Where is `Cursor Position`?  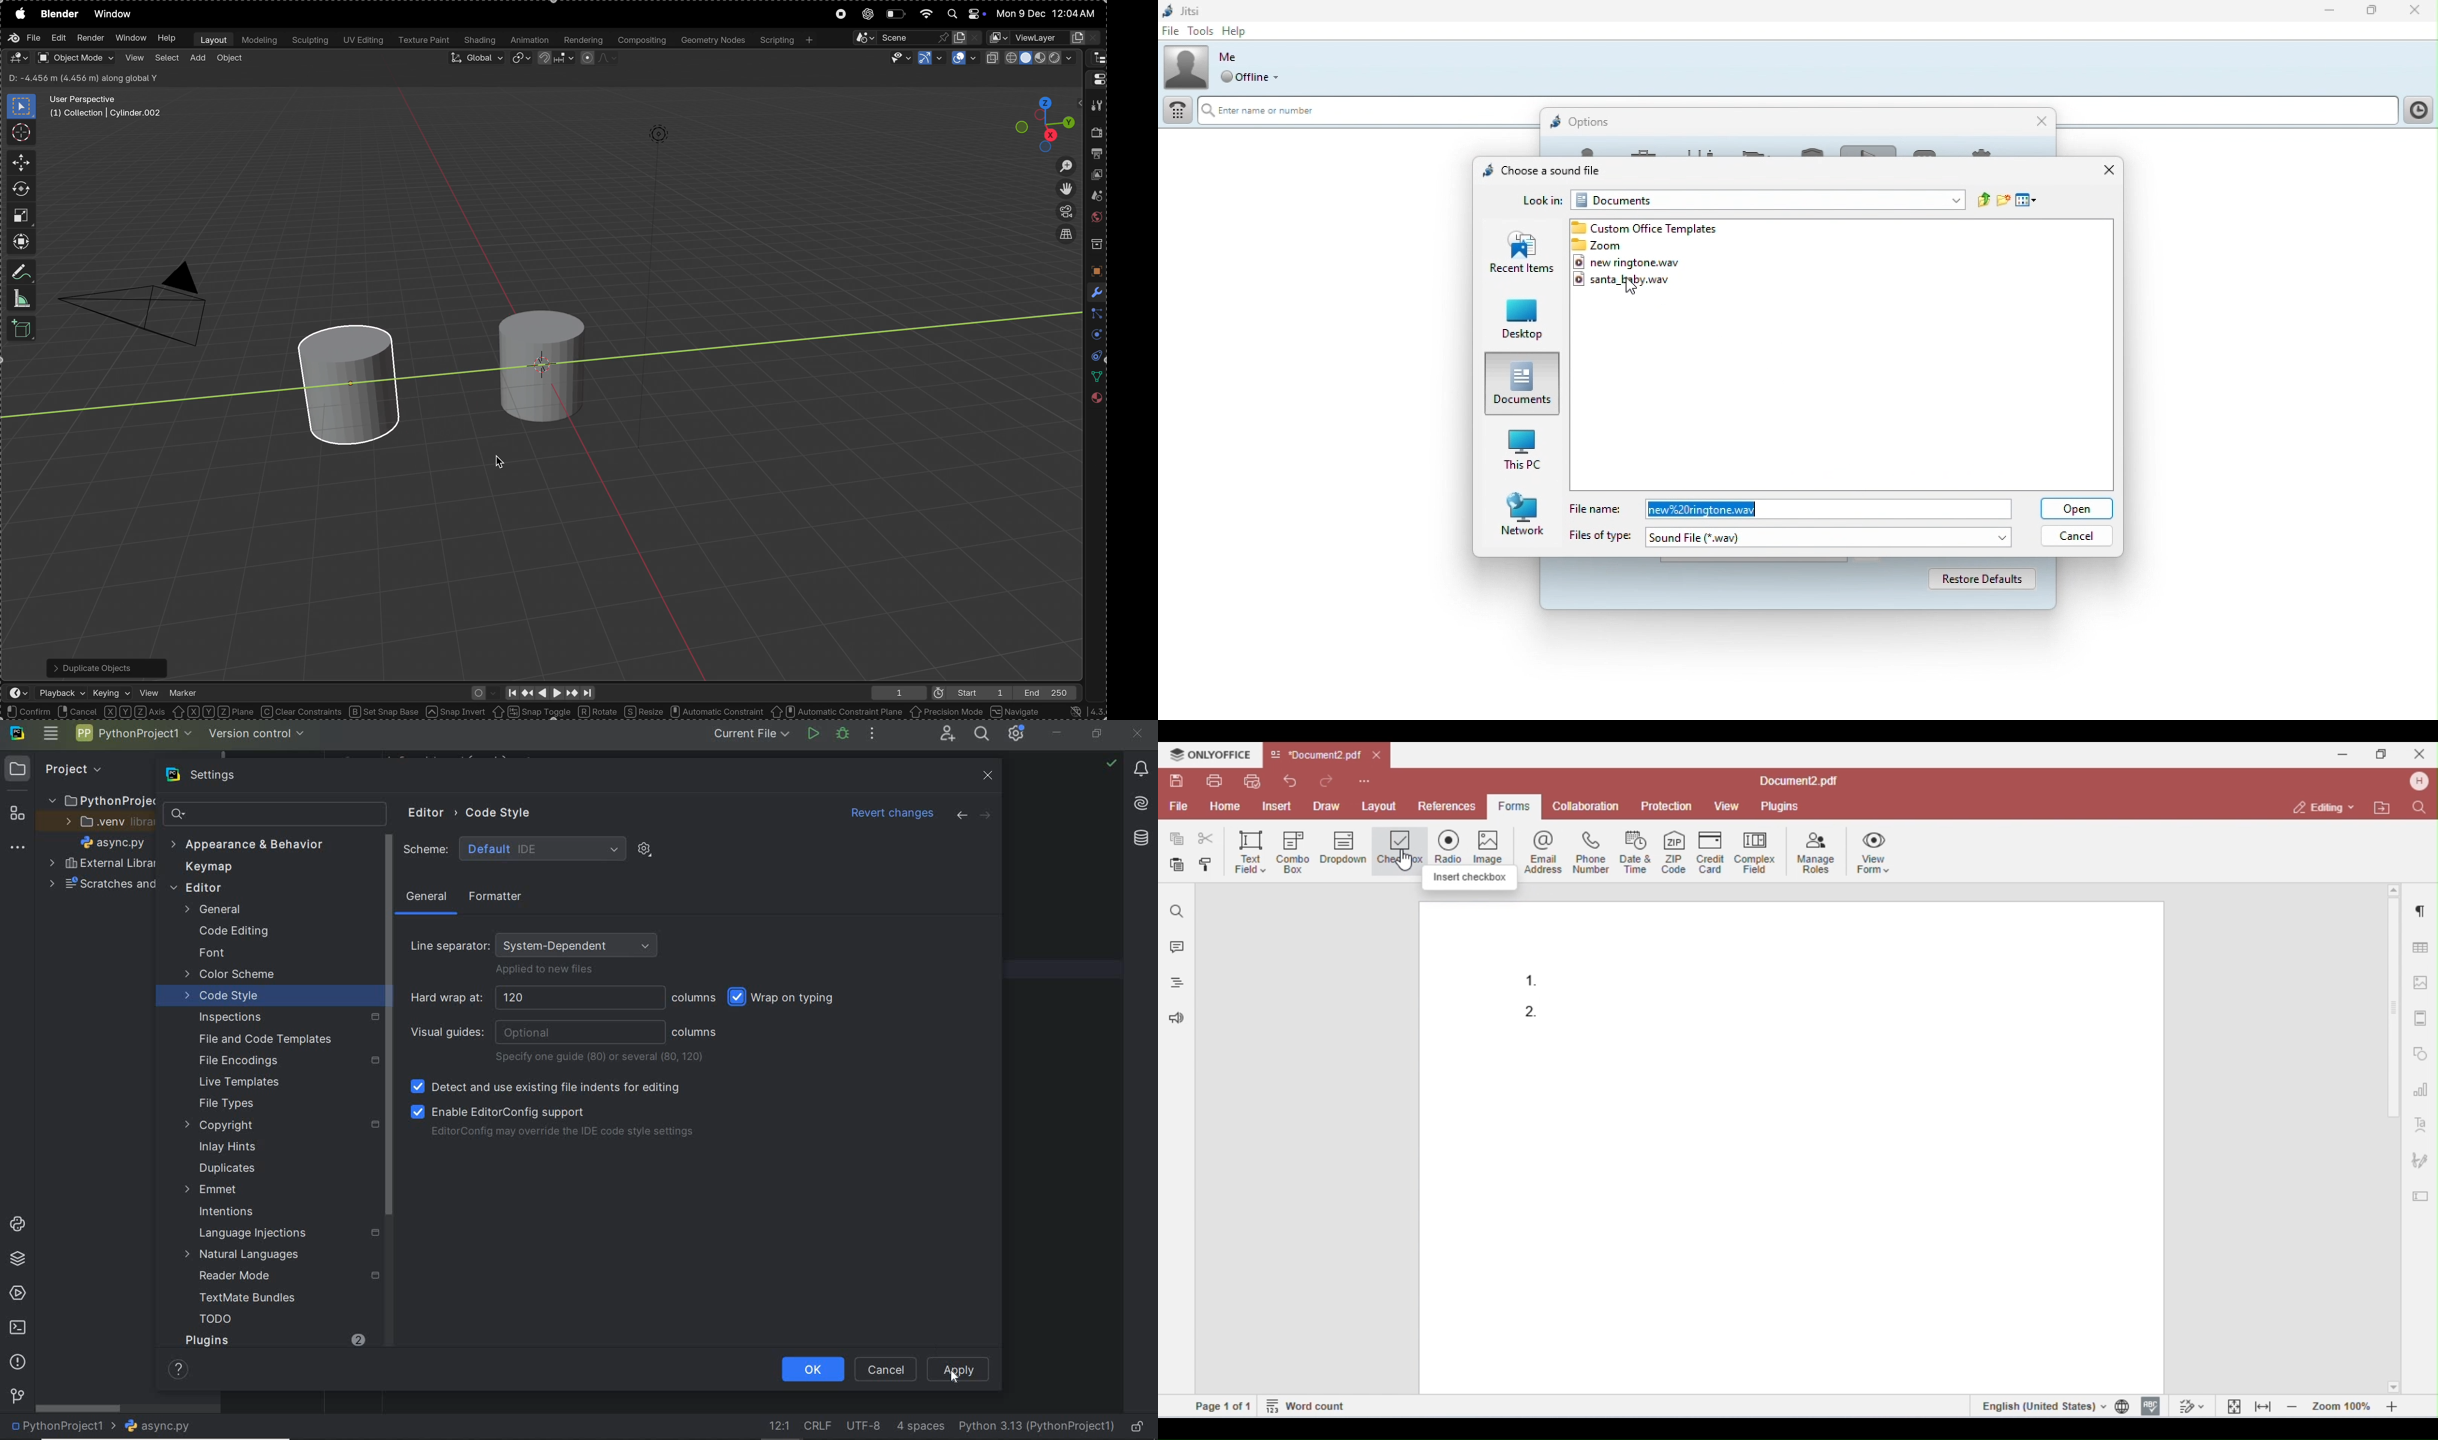 Cursor Position is located at coordinates (954, 1374).